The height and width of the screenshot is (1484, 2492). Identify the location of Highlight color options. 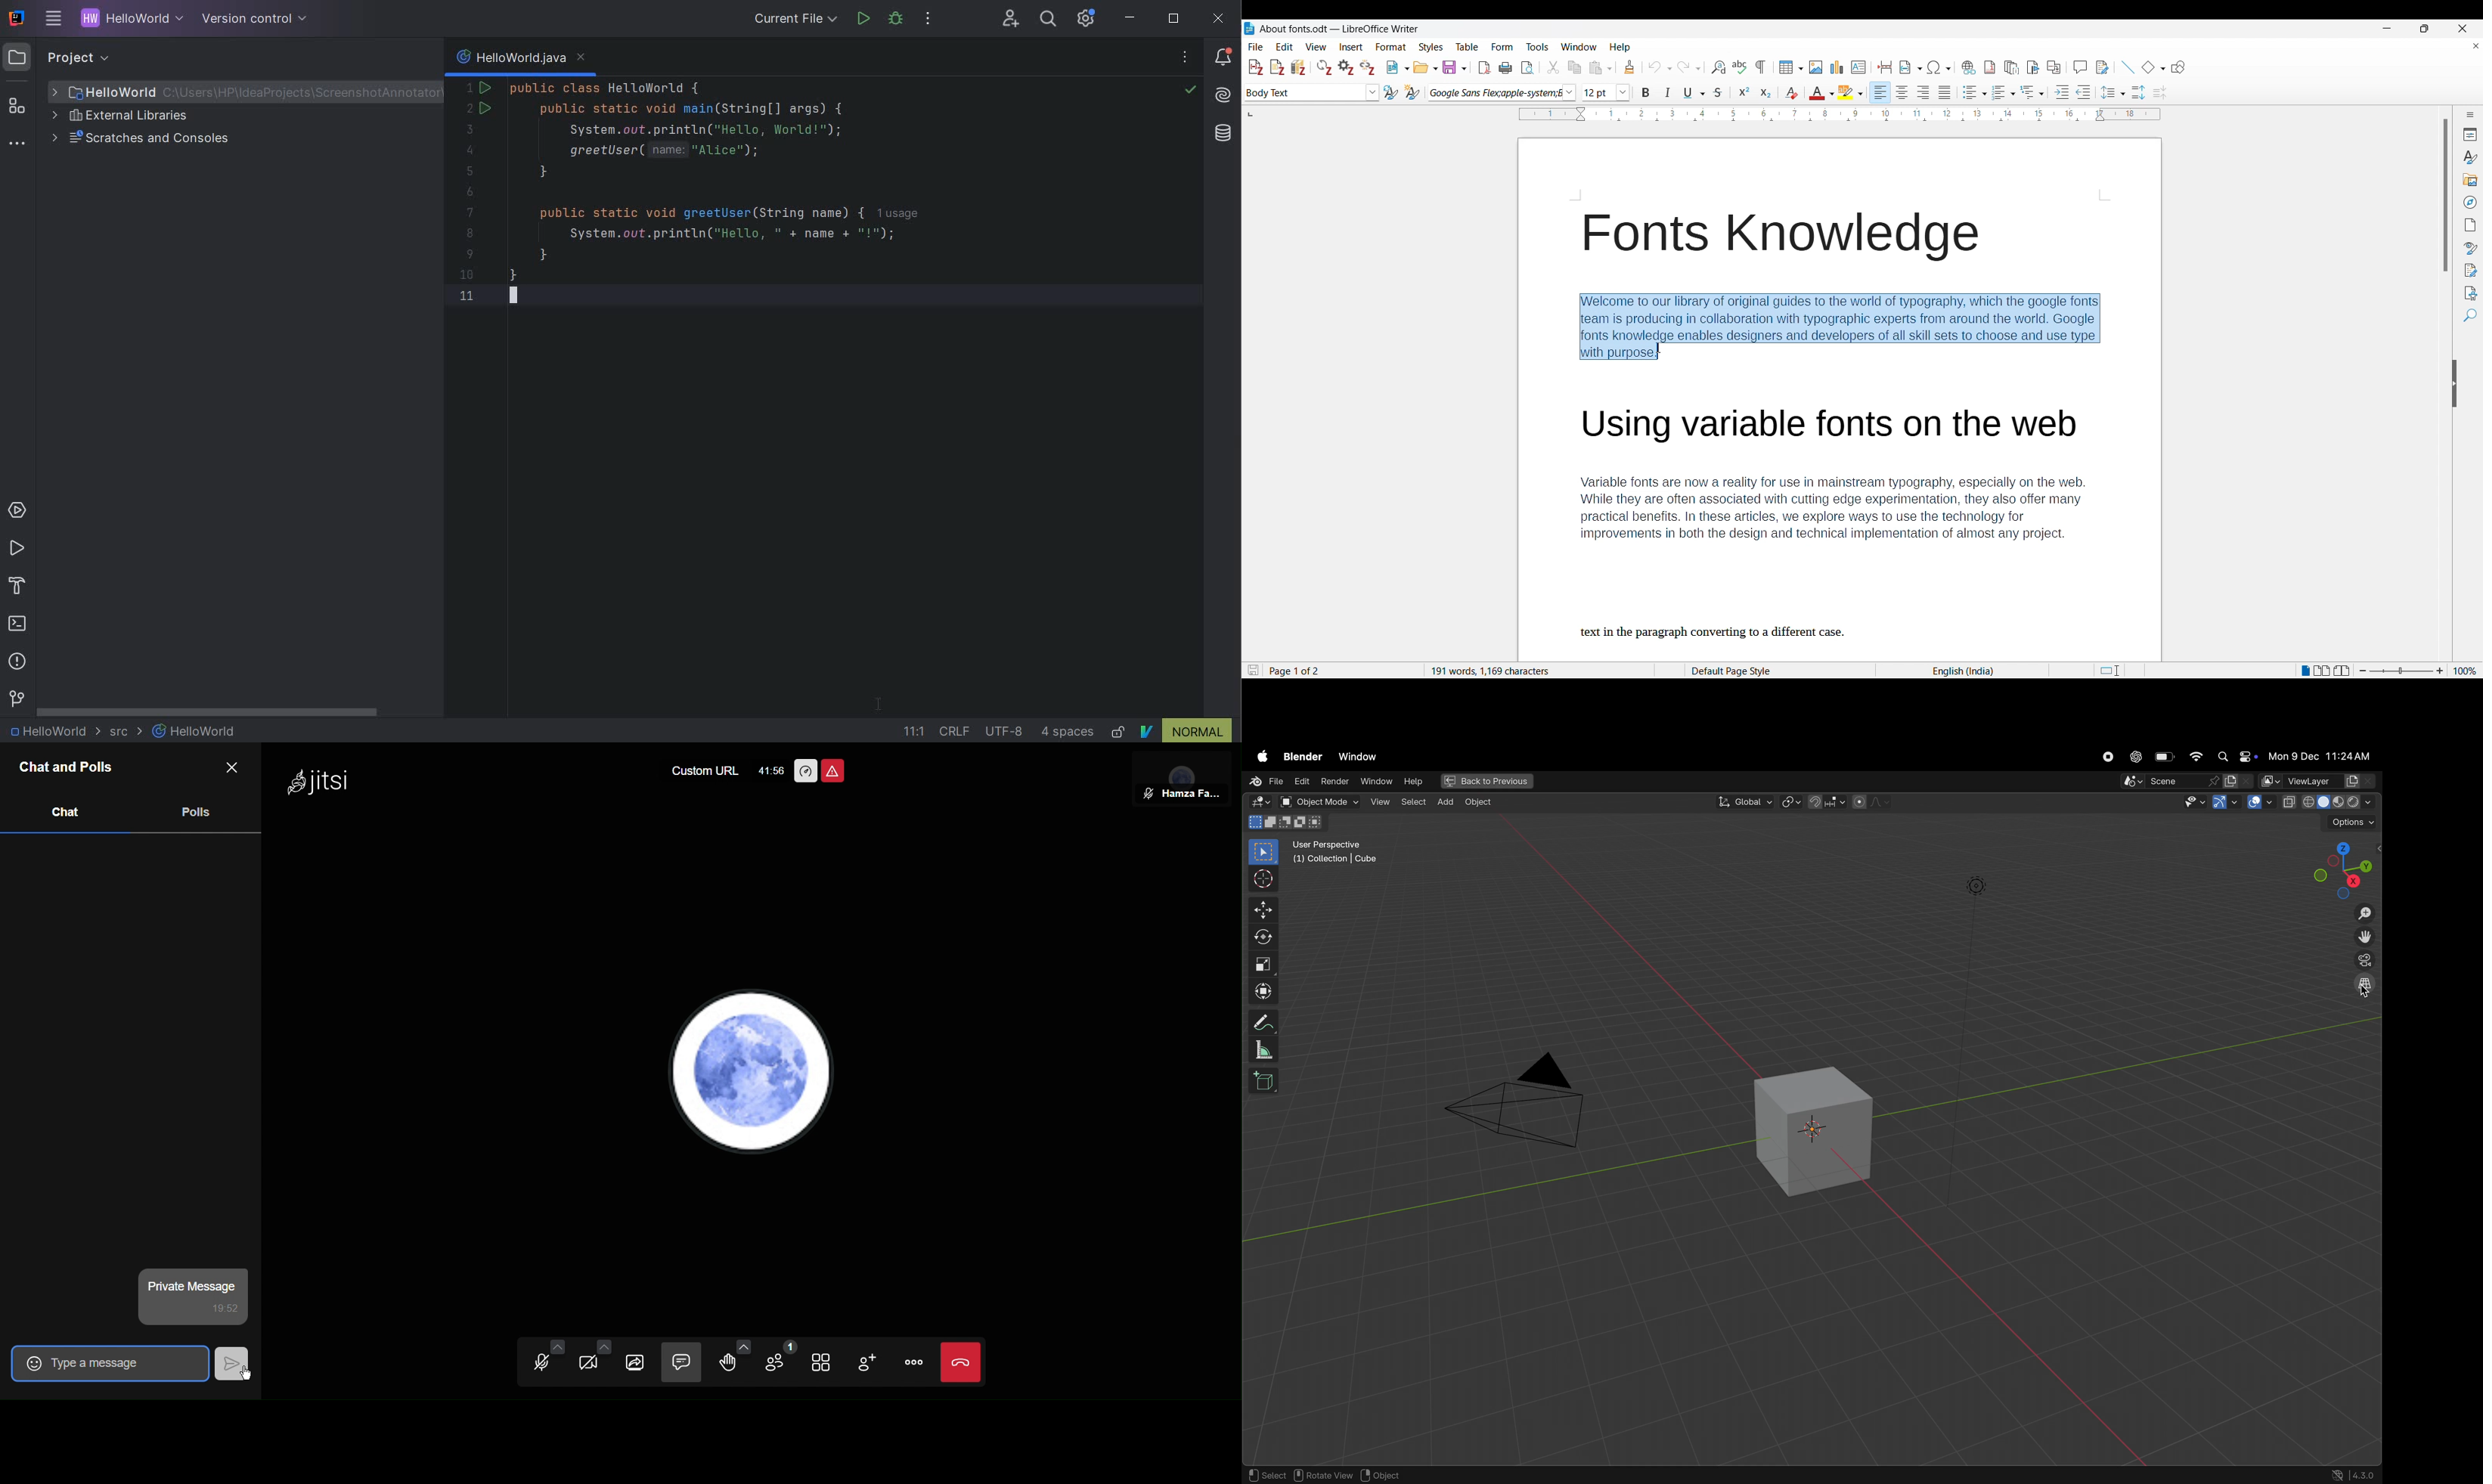
(1851, 92).